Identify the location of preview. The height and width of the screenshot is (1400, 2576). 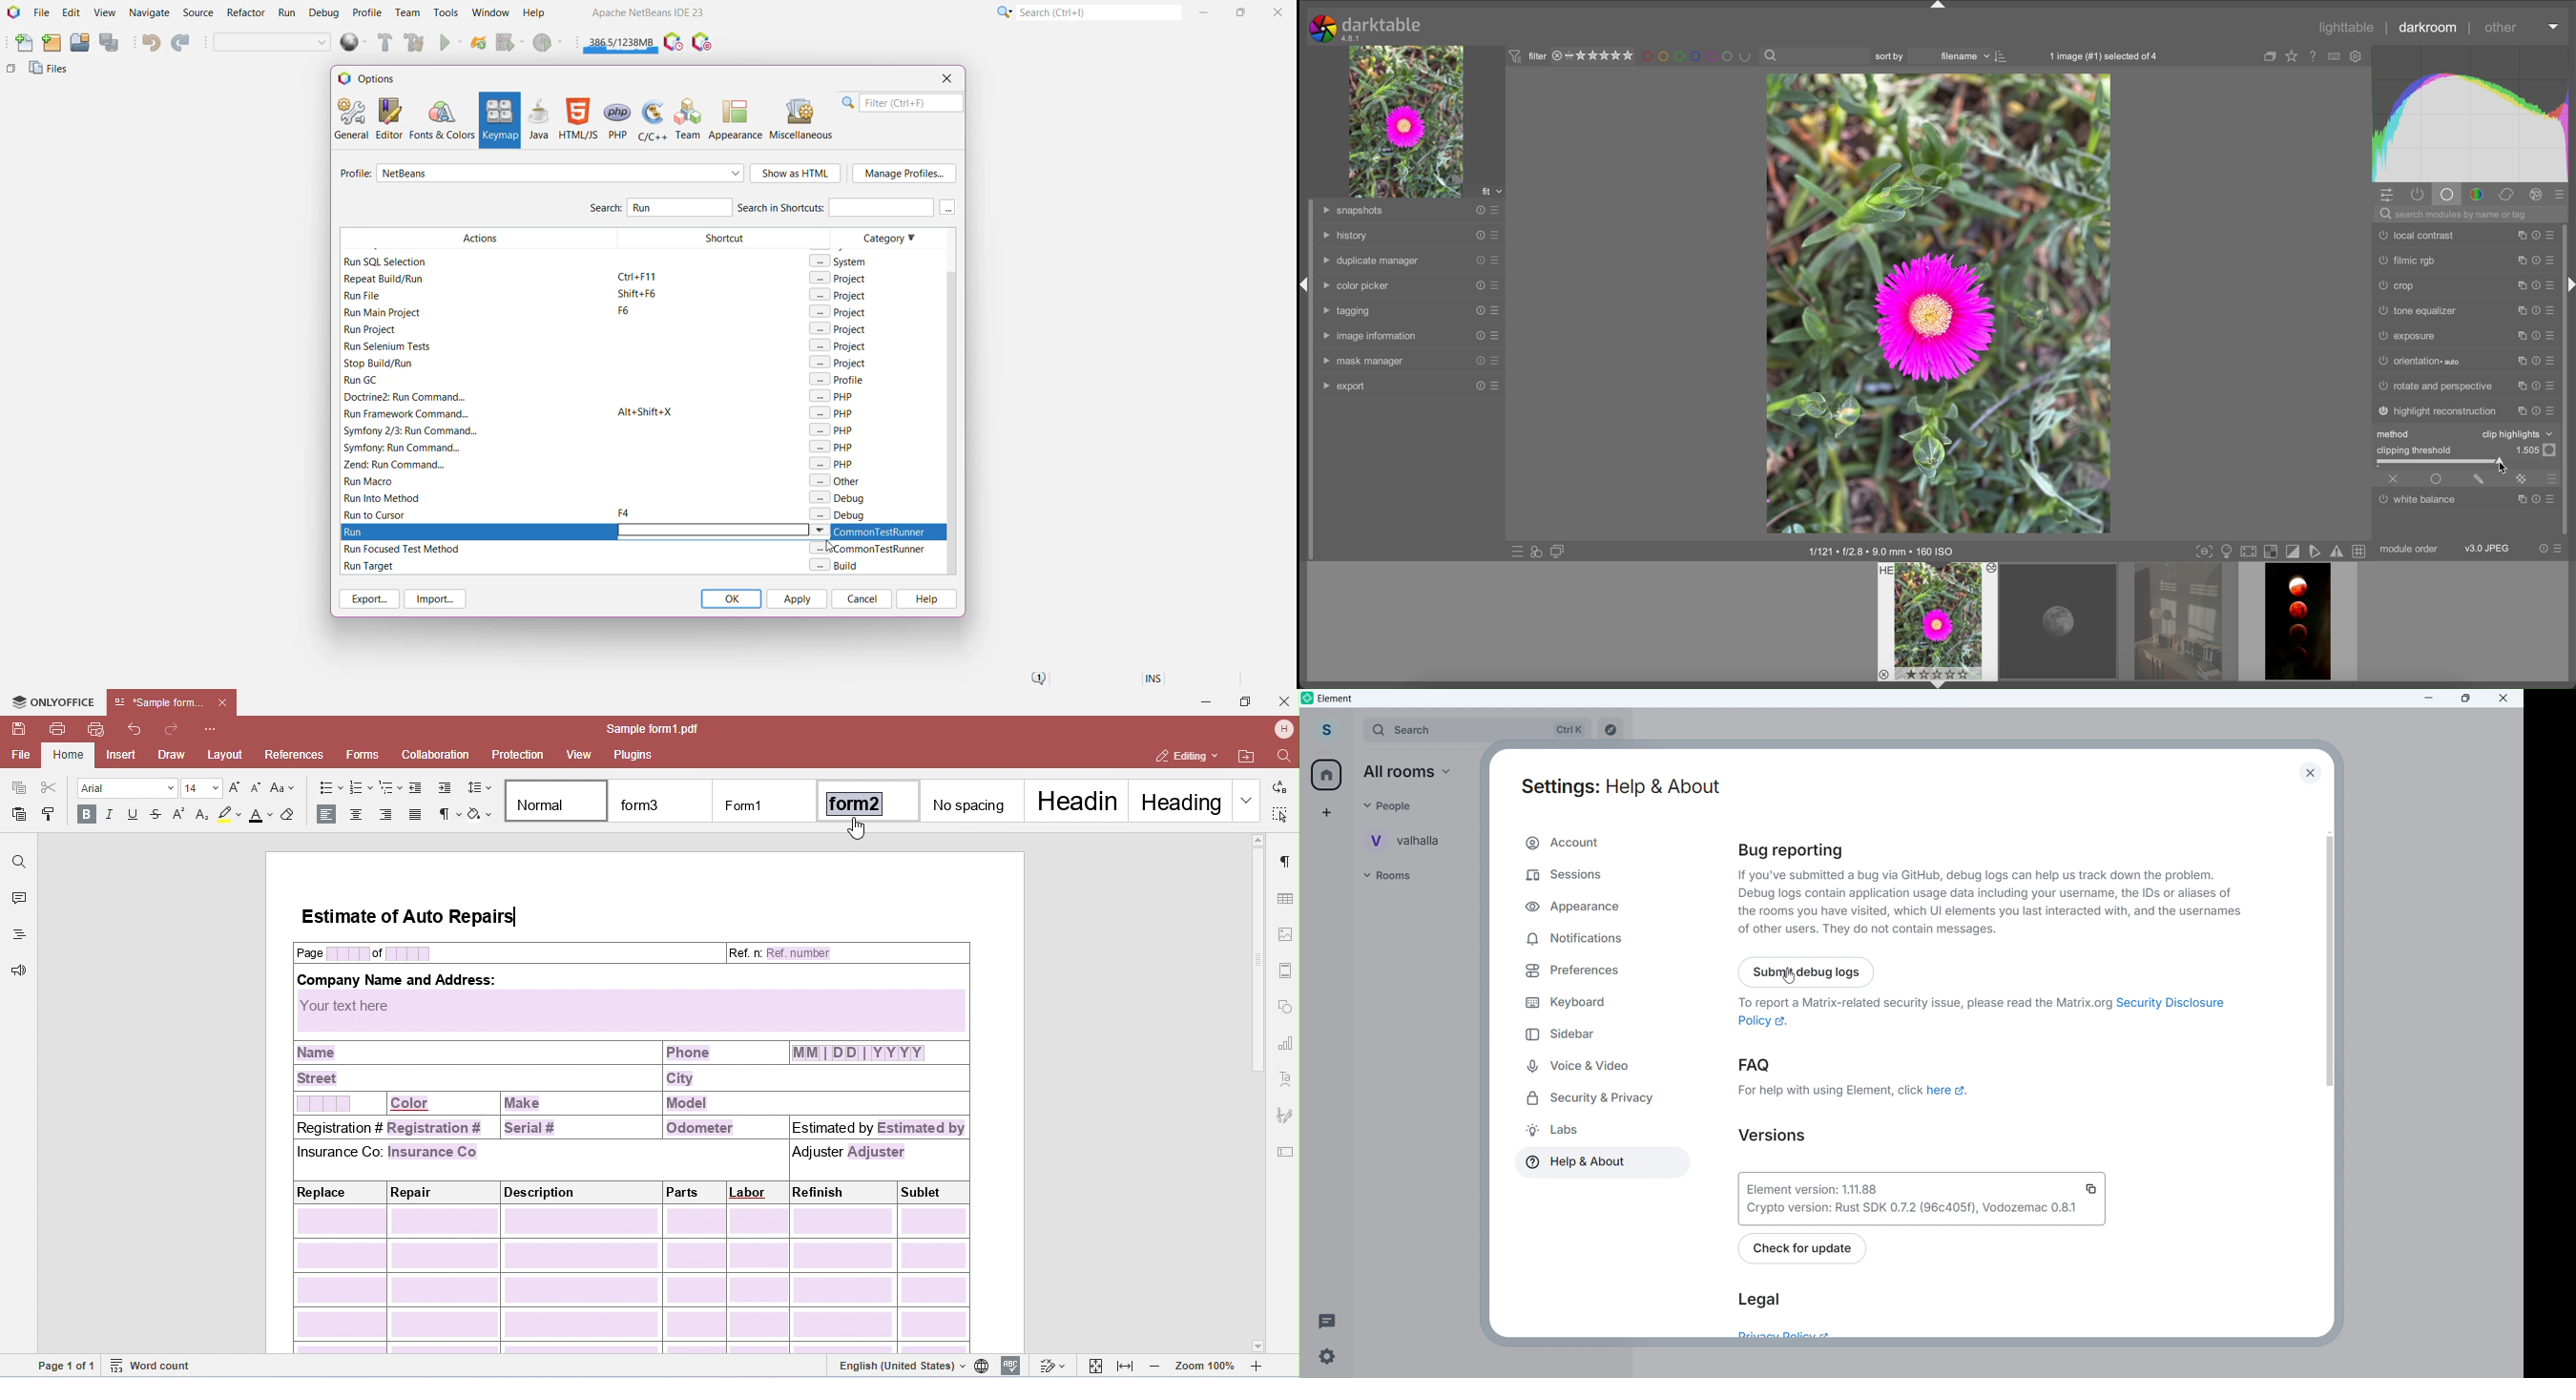
(1939, 621).